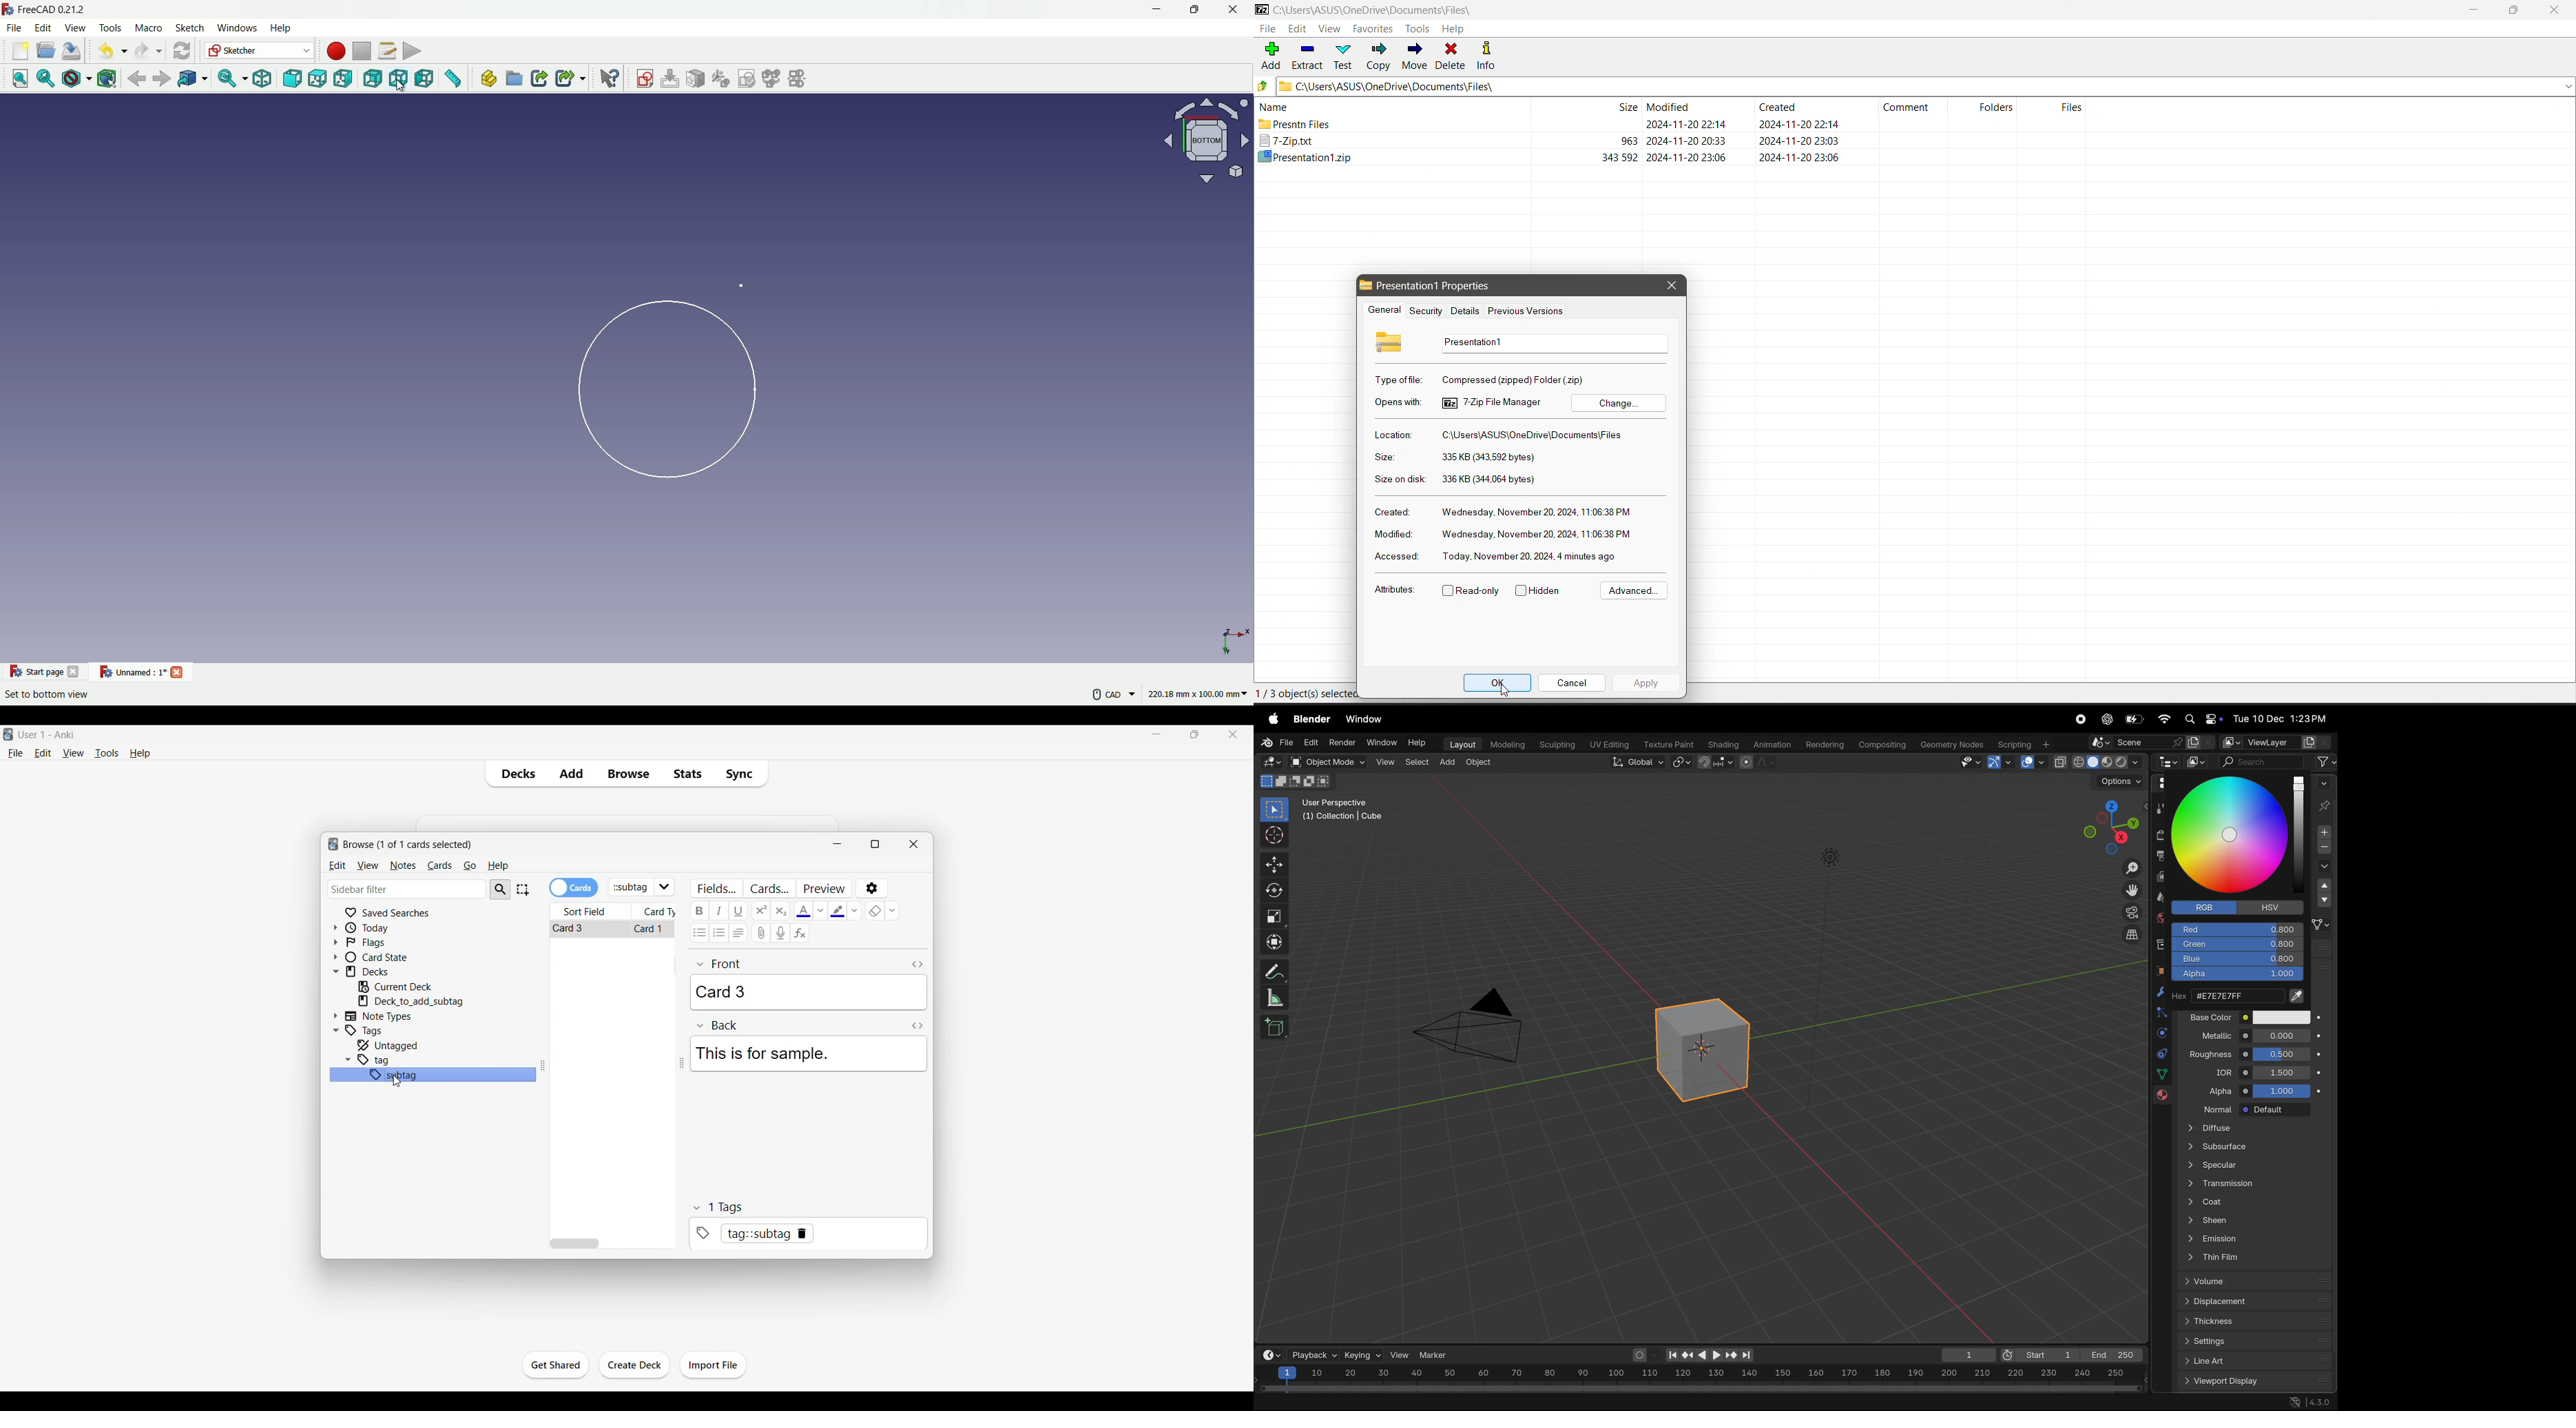 The height and width of the screenshot is (1428, 2576). What do you see at coordinates (1448, 760) in the screenshot?
I see `add` at bounding box center [1448, 760].